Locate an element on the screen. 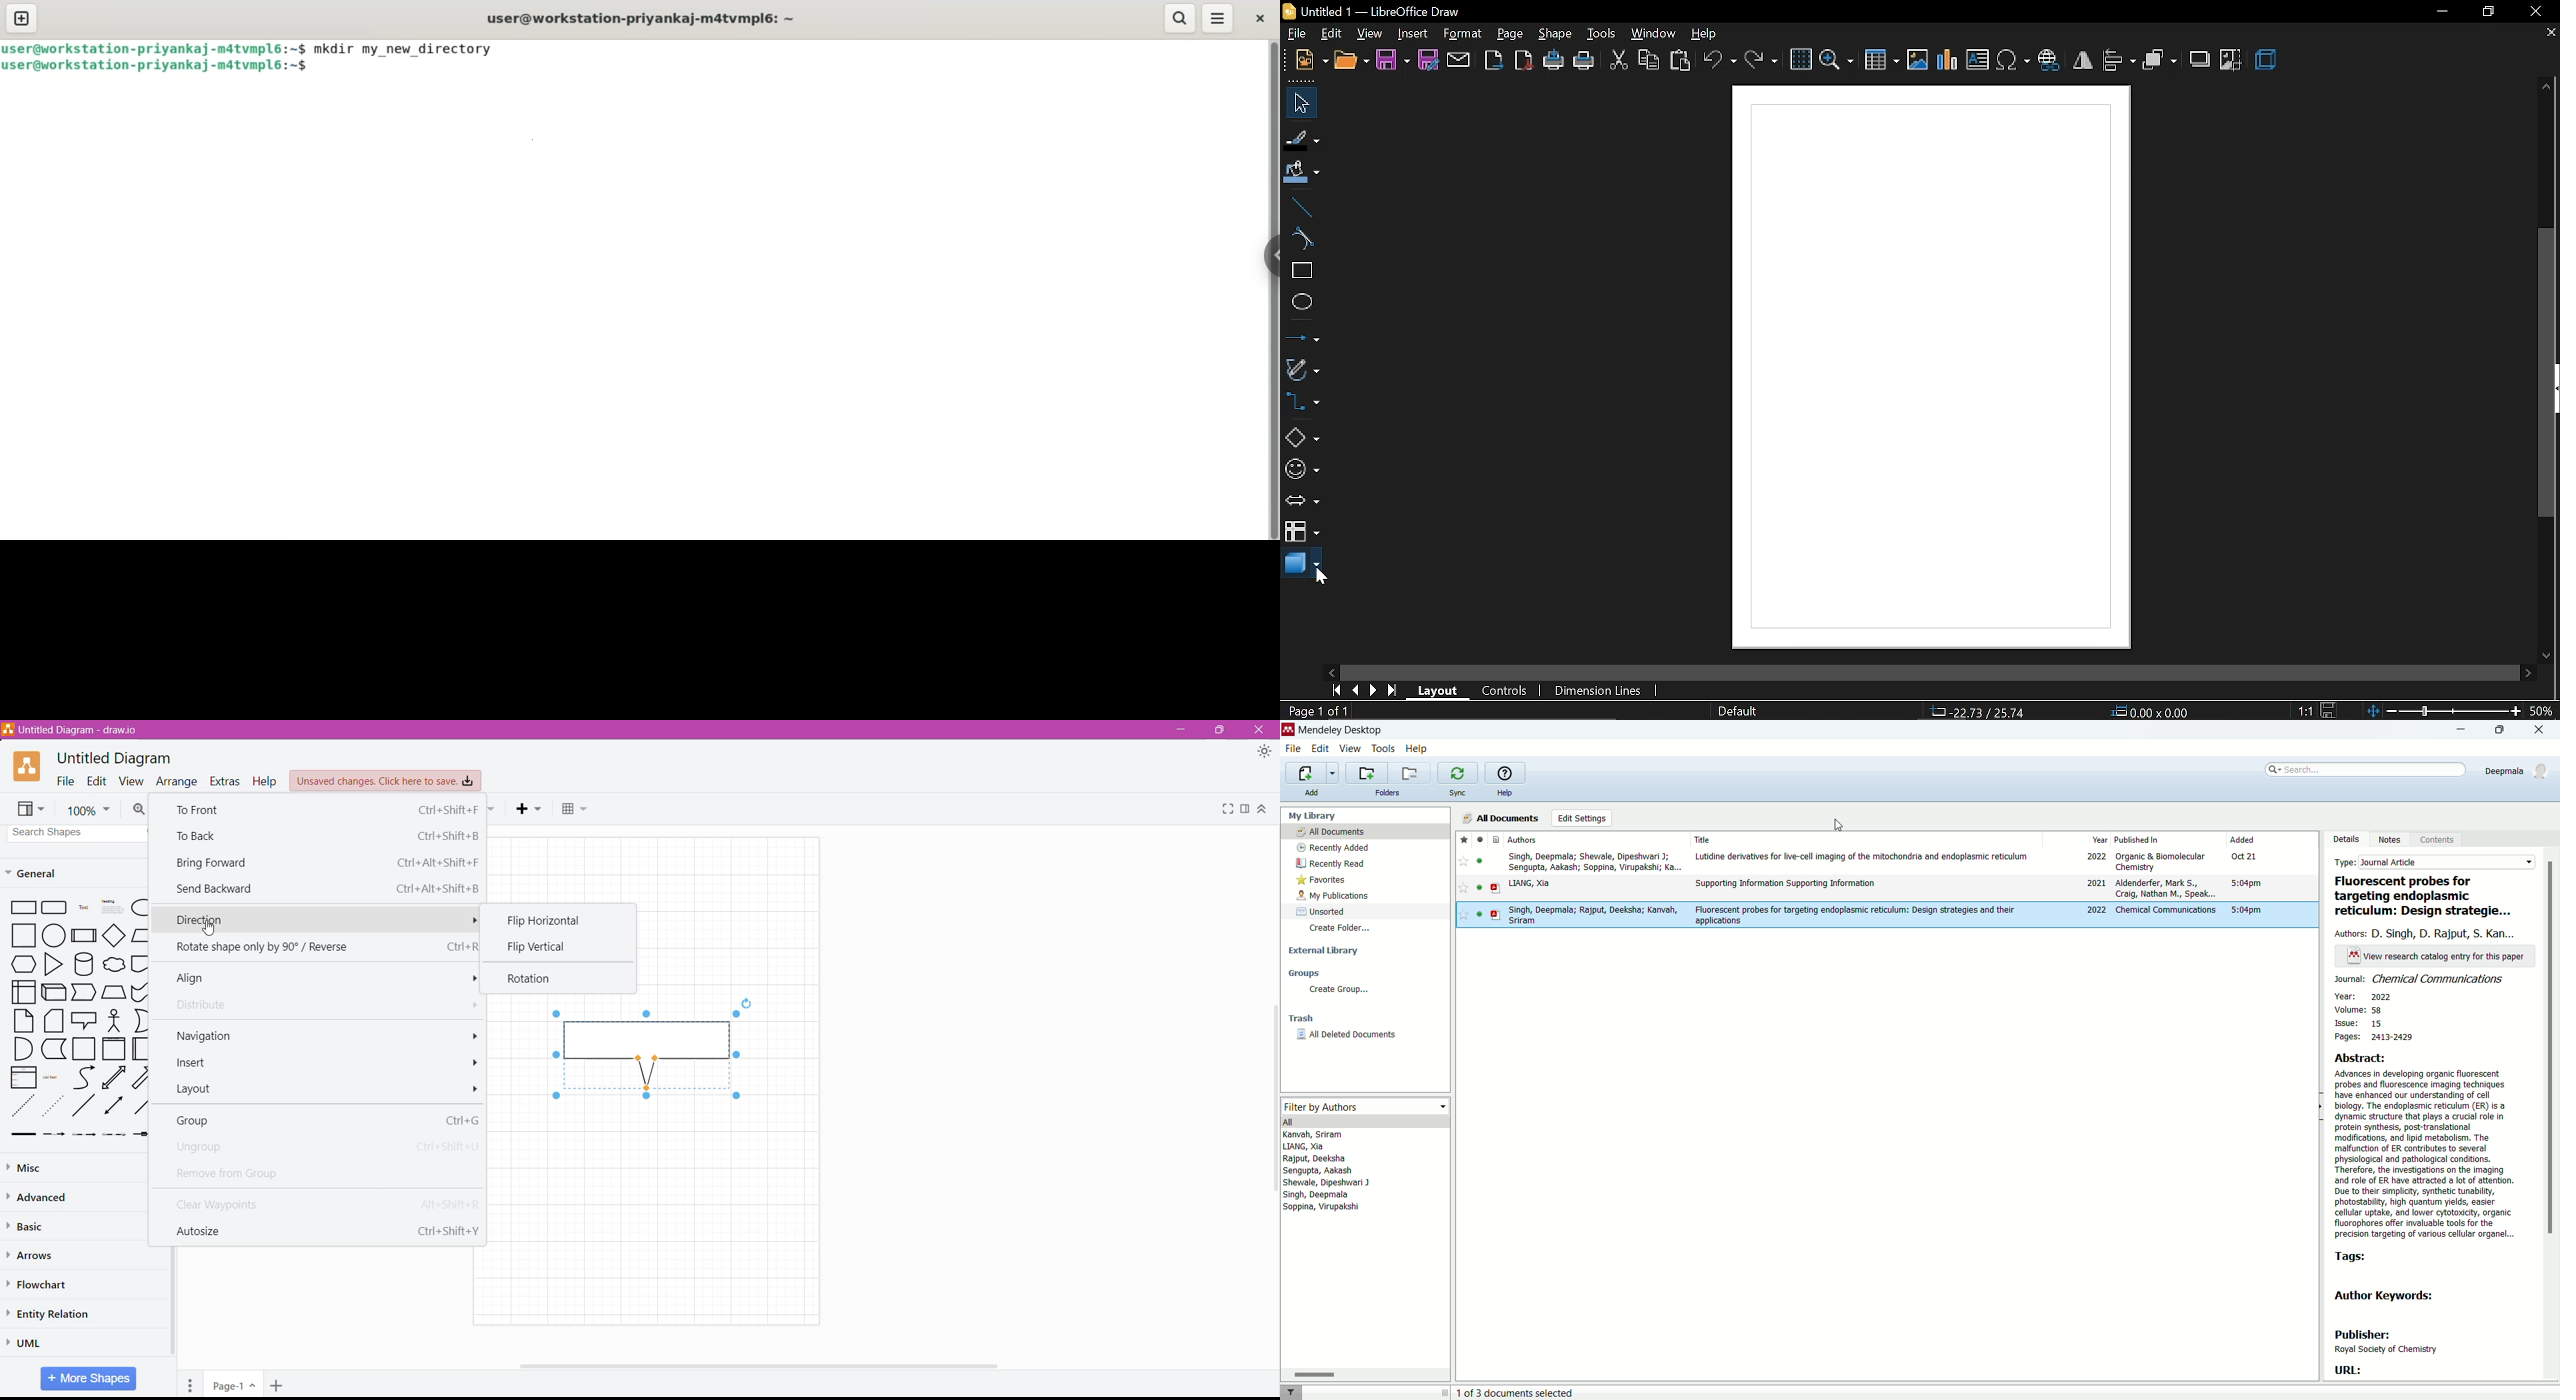 This screenshot has height=1400, width=2576. manual input is located at coordinates (114, 992).